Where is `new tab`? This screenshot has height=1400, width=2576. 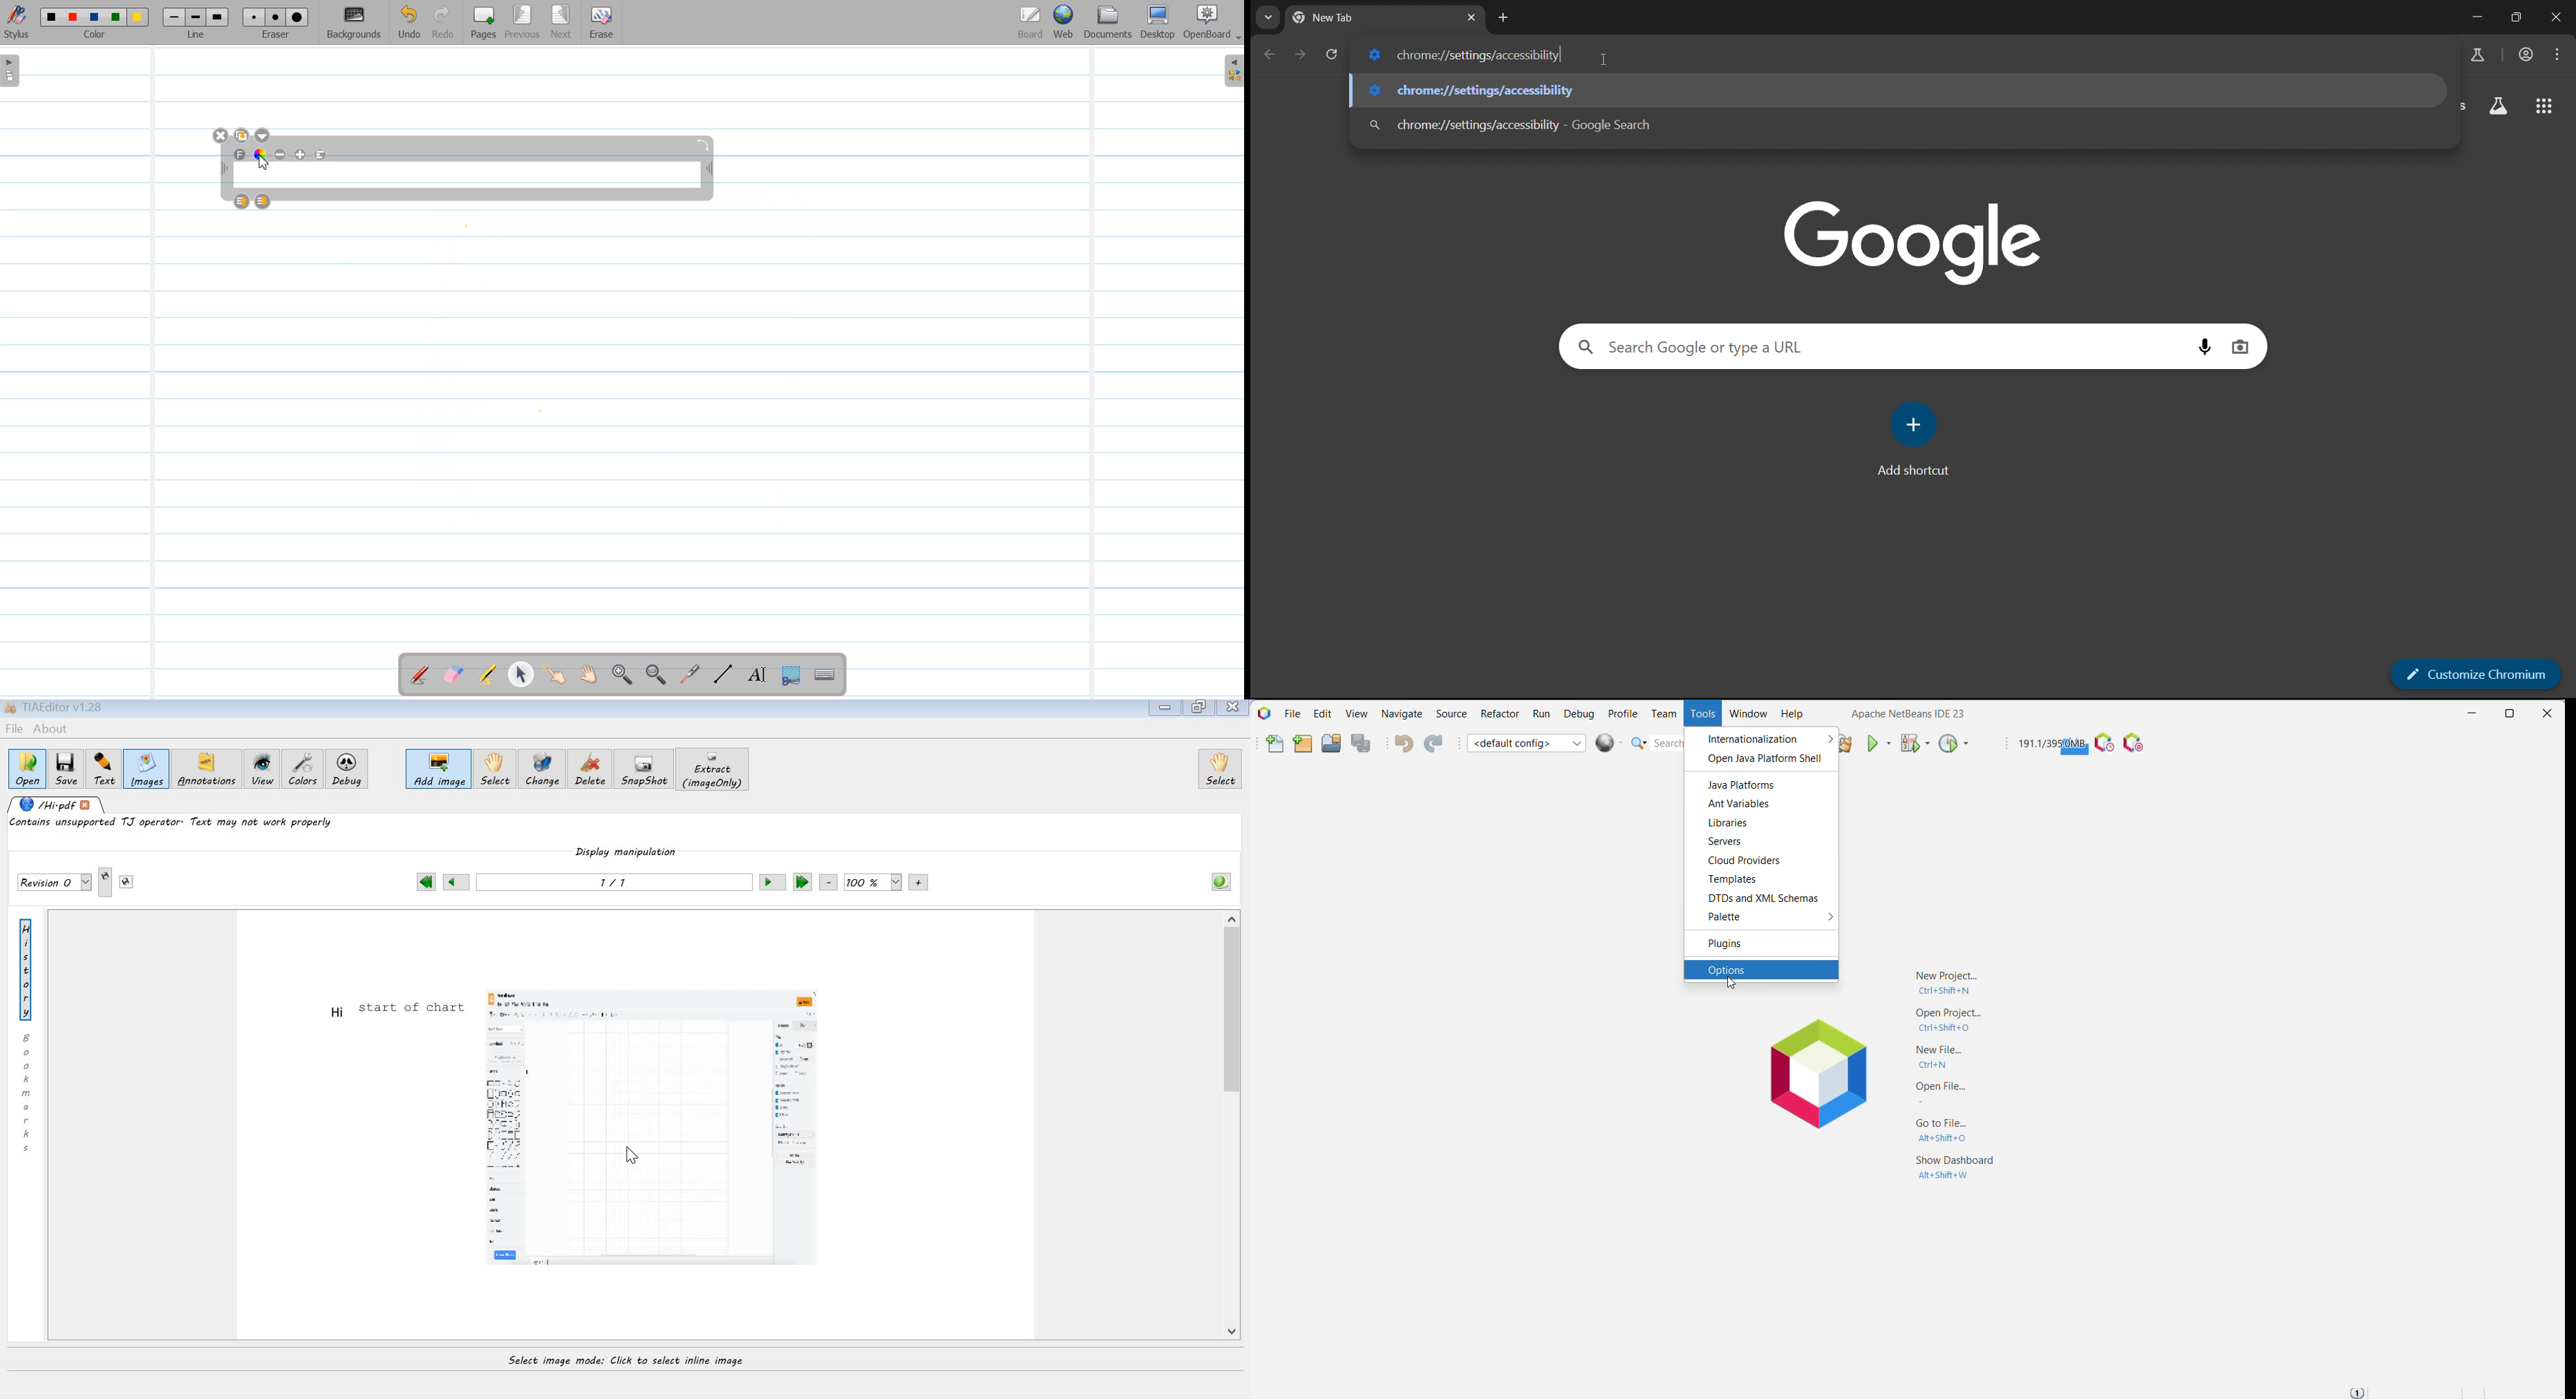
new tab is located at coordinates (1504, 19).